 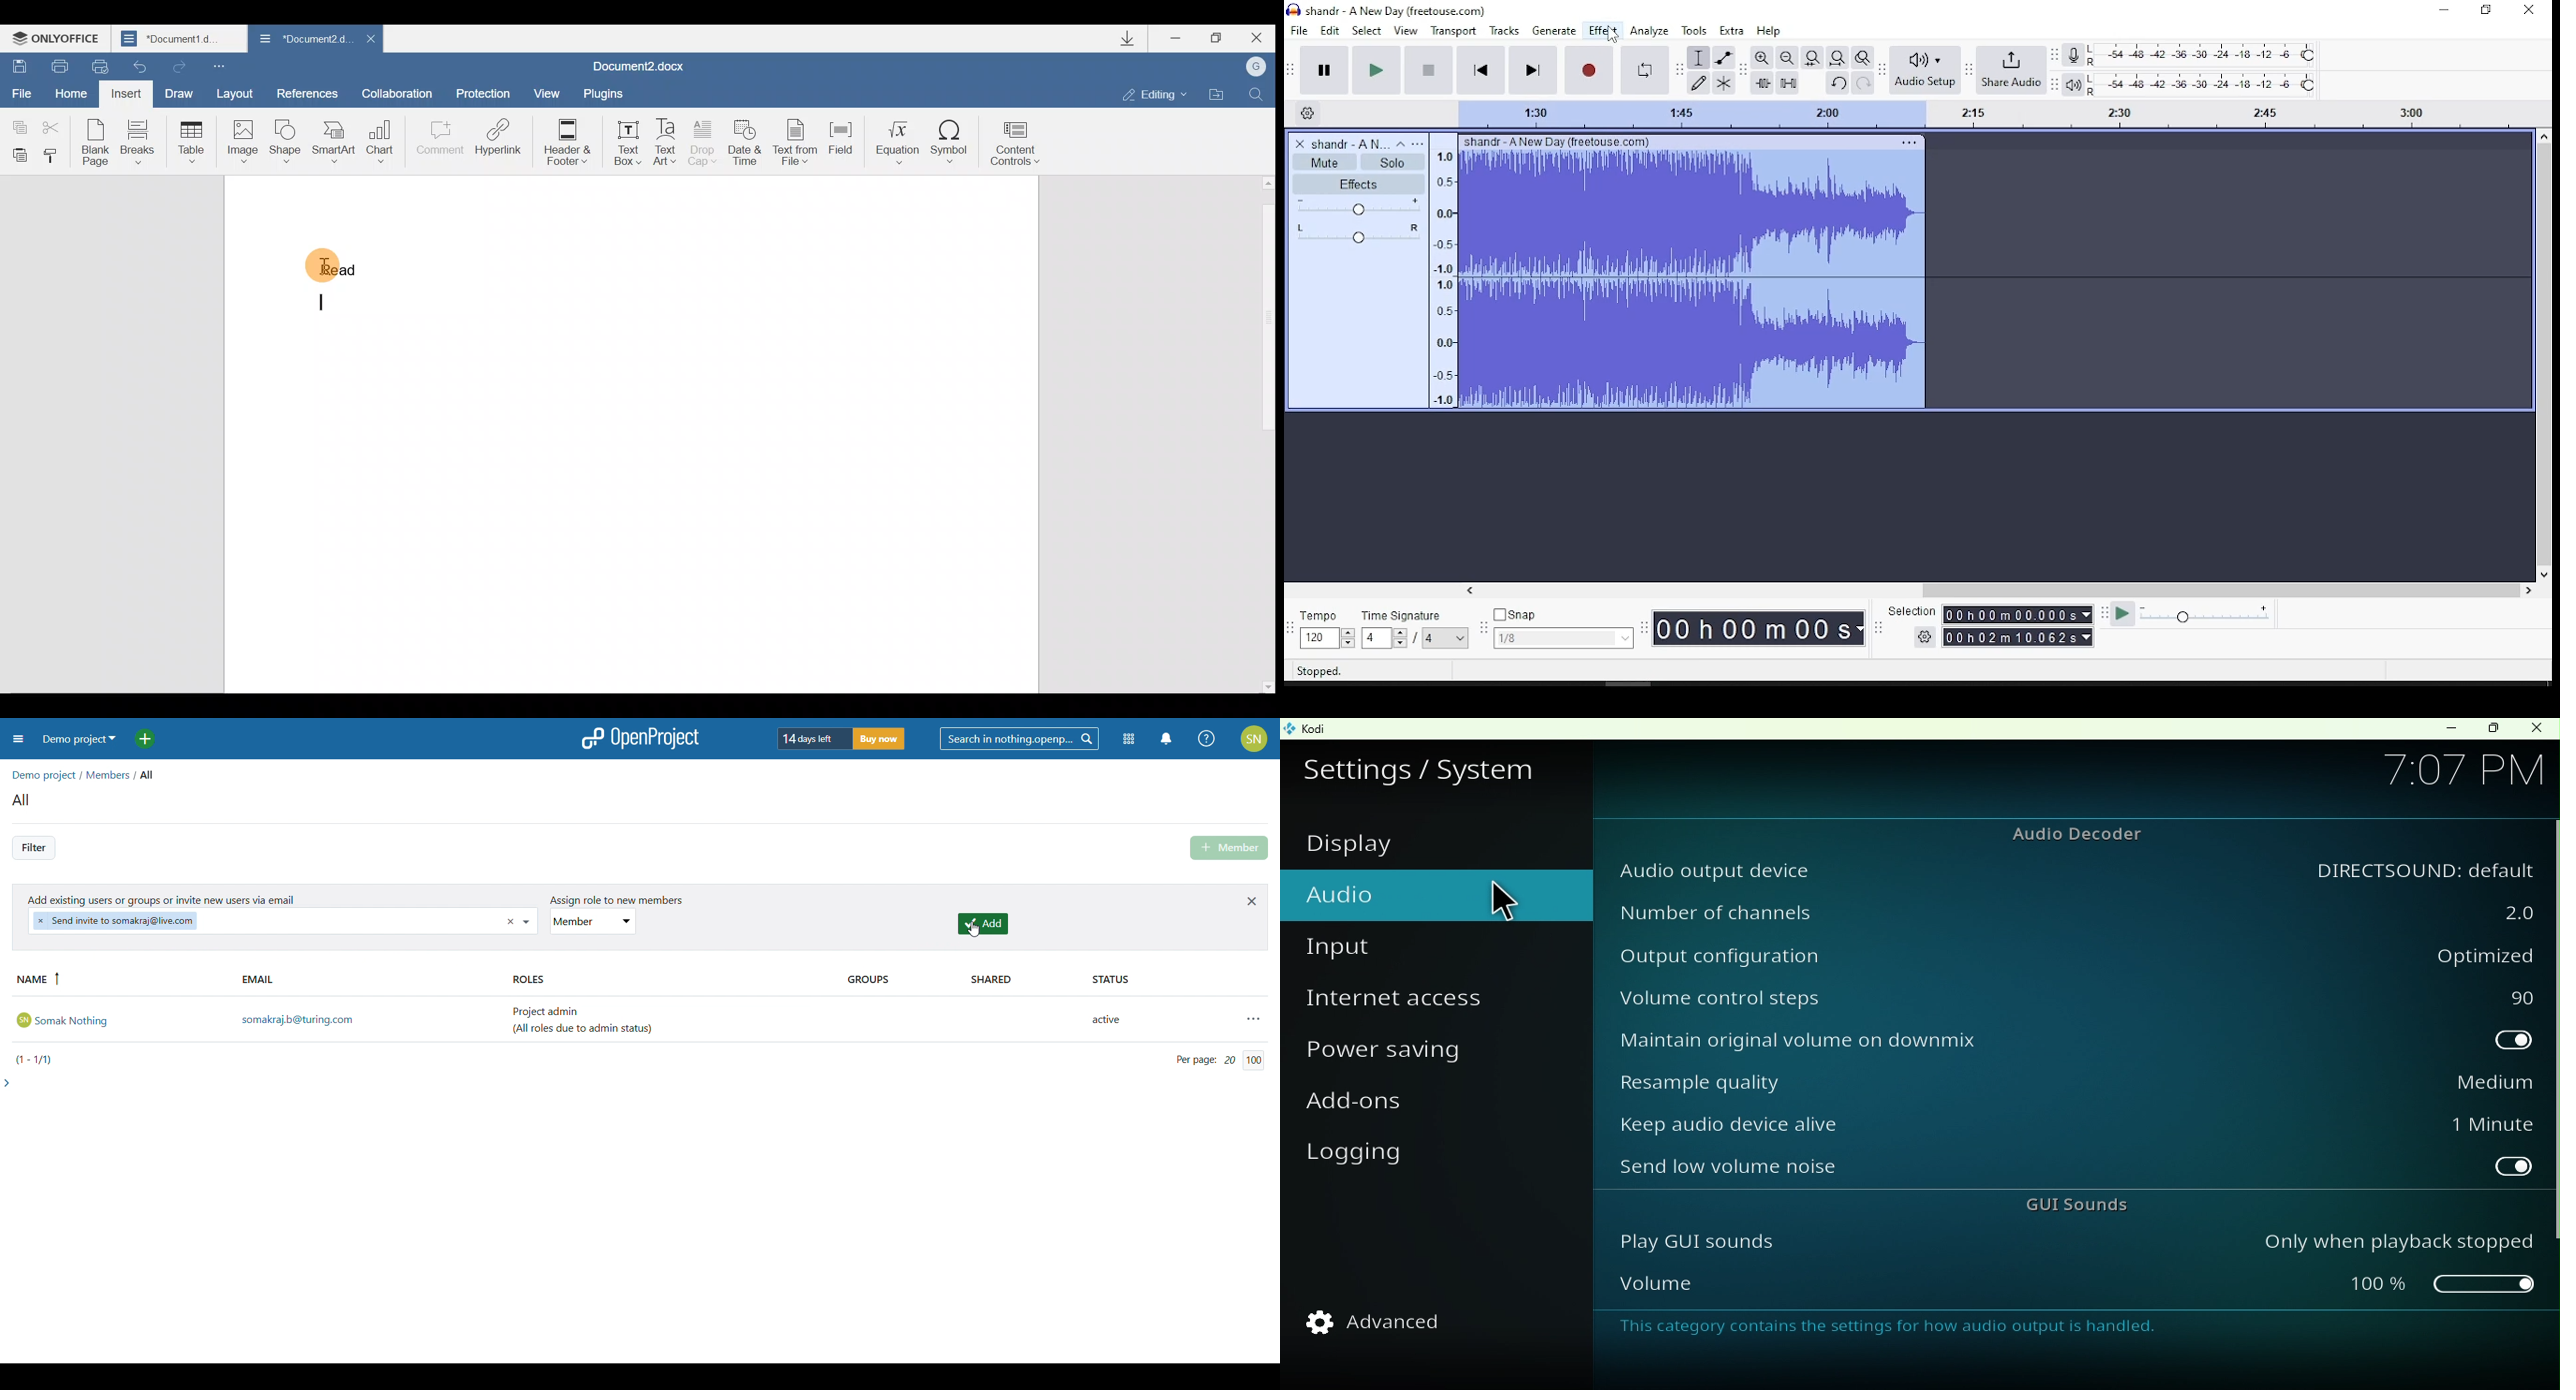 I want to click on volume, so click(x=1357, y=206).